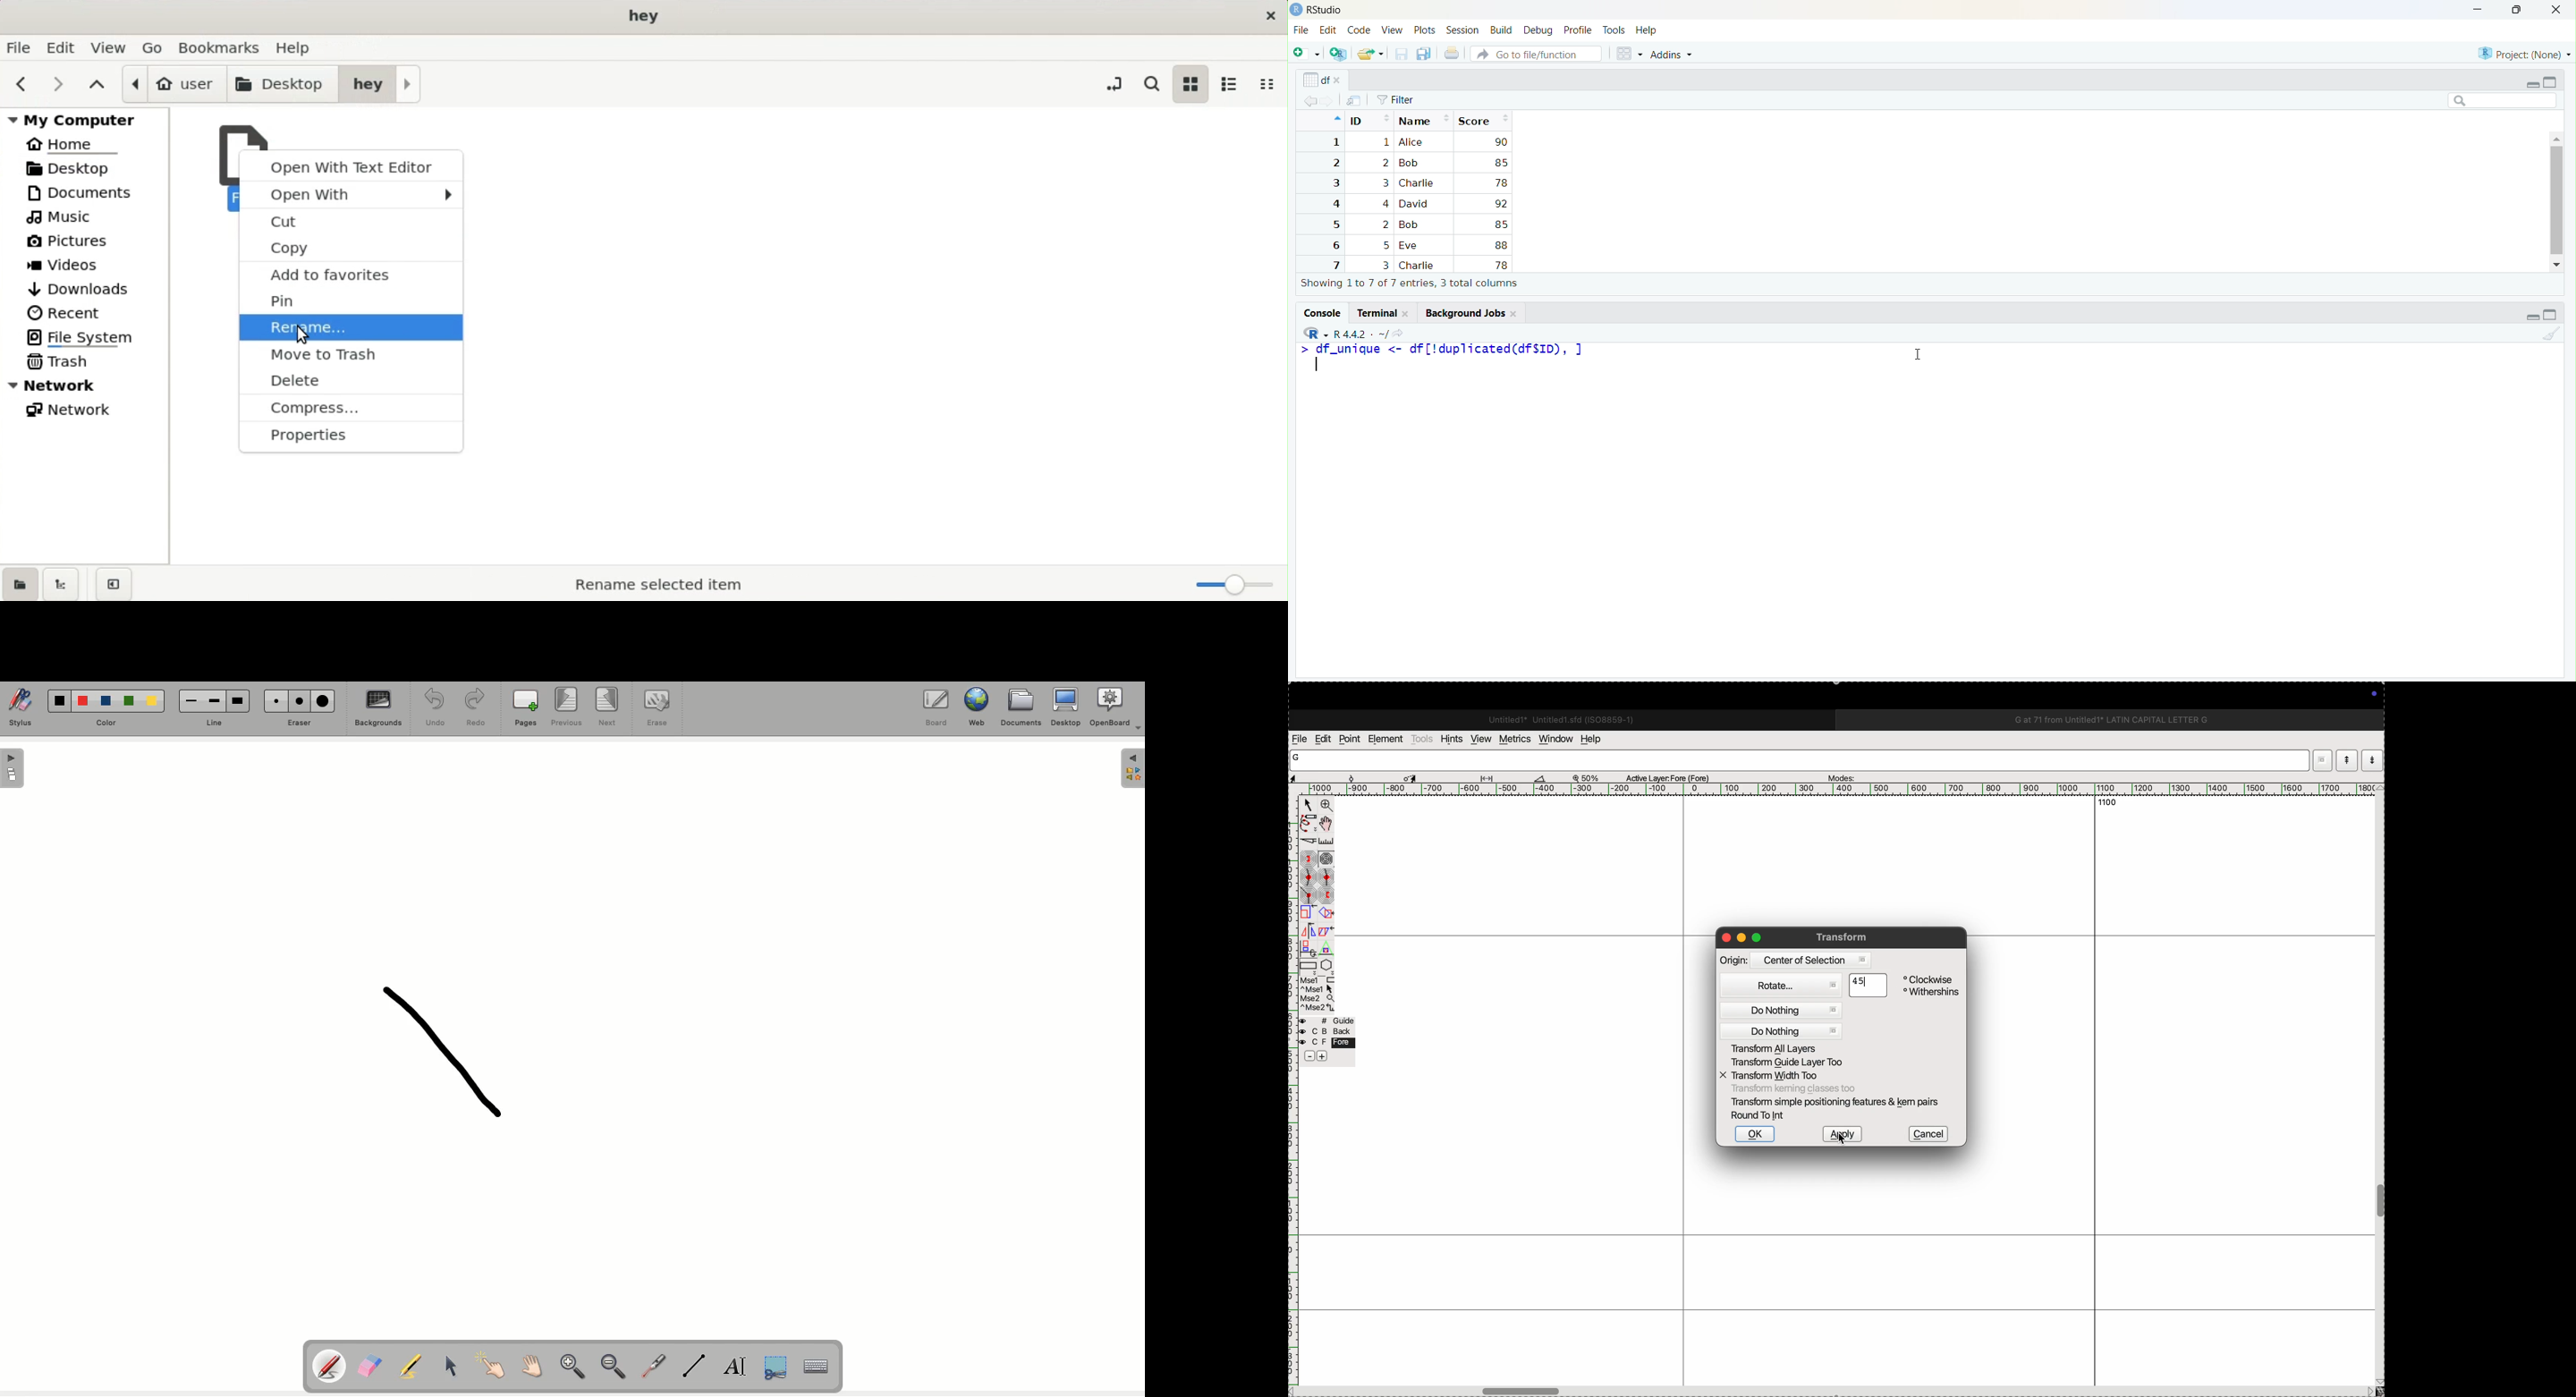  What do you see at coordinates (1326, 877) in the screenshot?
I see `sharp curve` at bounding box center [1326, 877].